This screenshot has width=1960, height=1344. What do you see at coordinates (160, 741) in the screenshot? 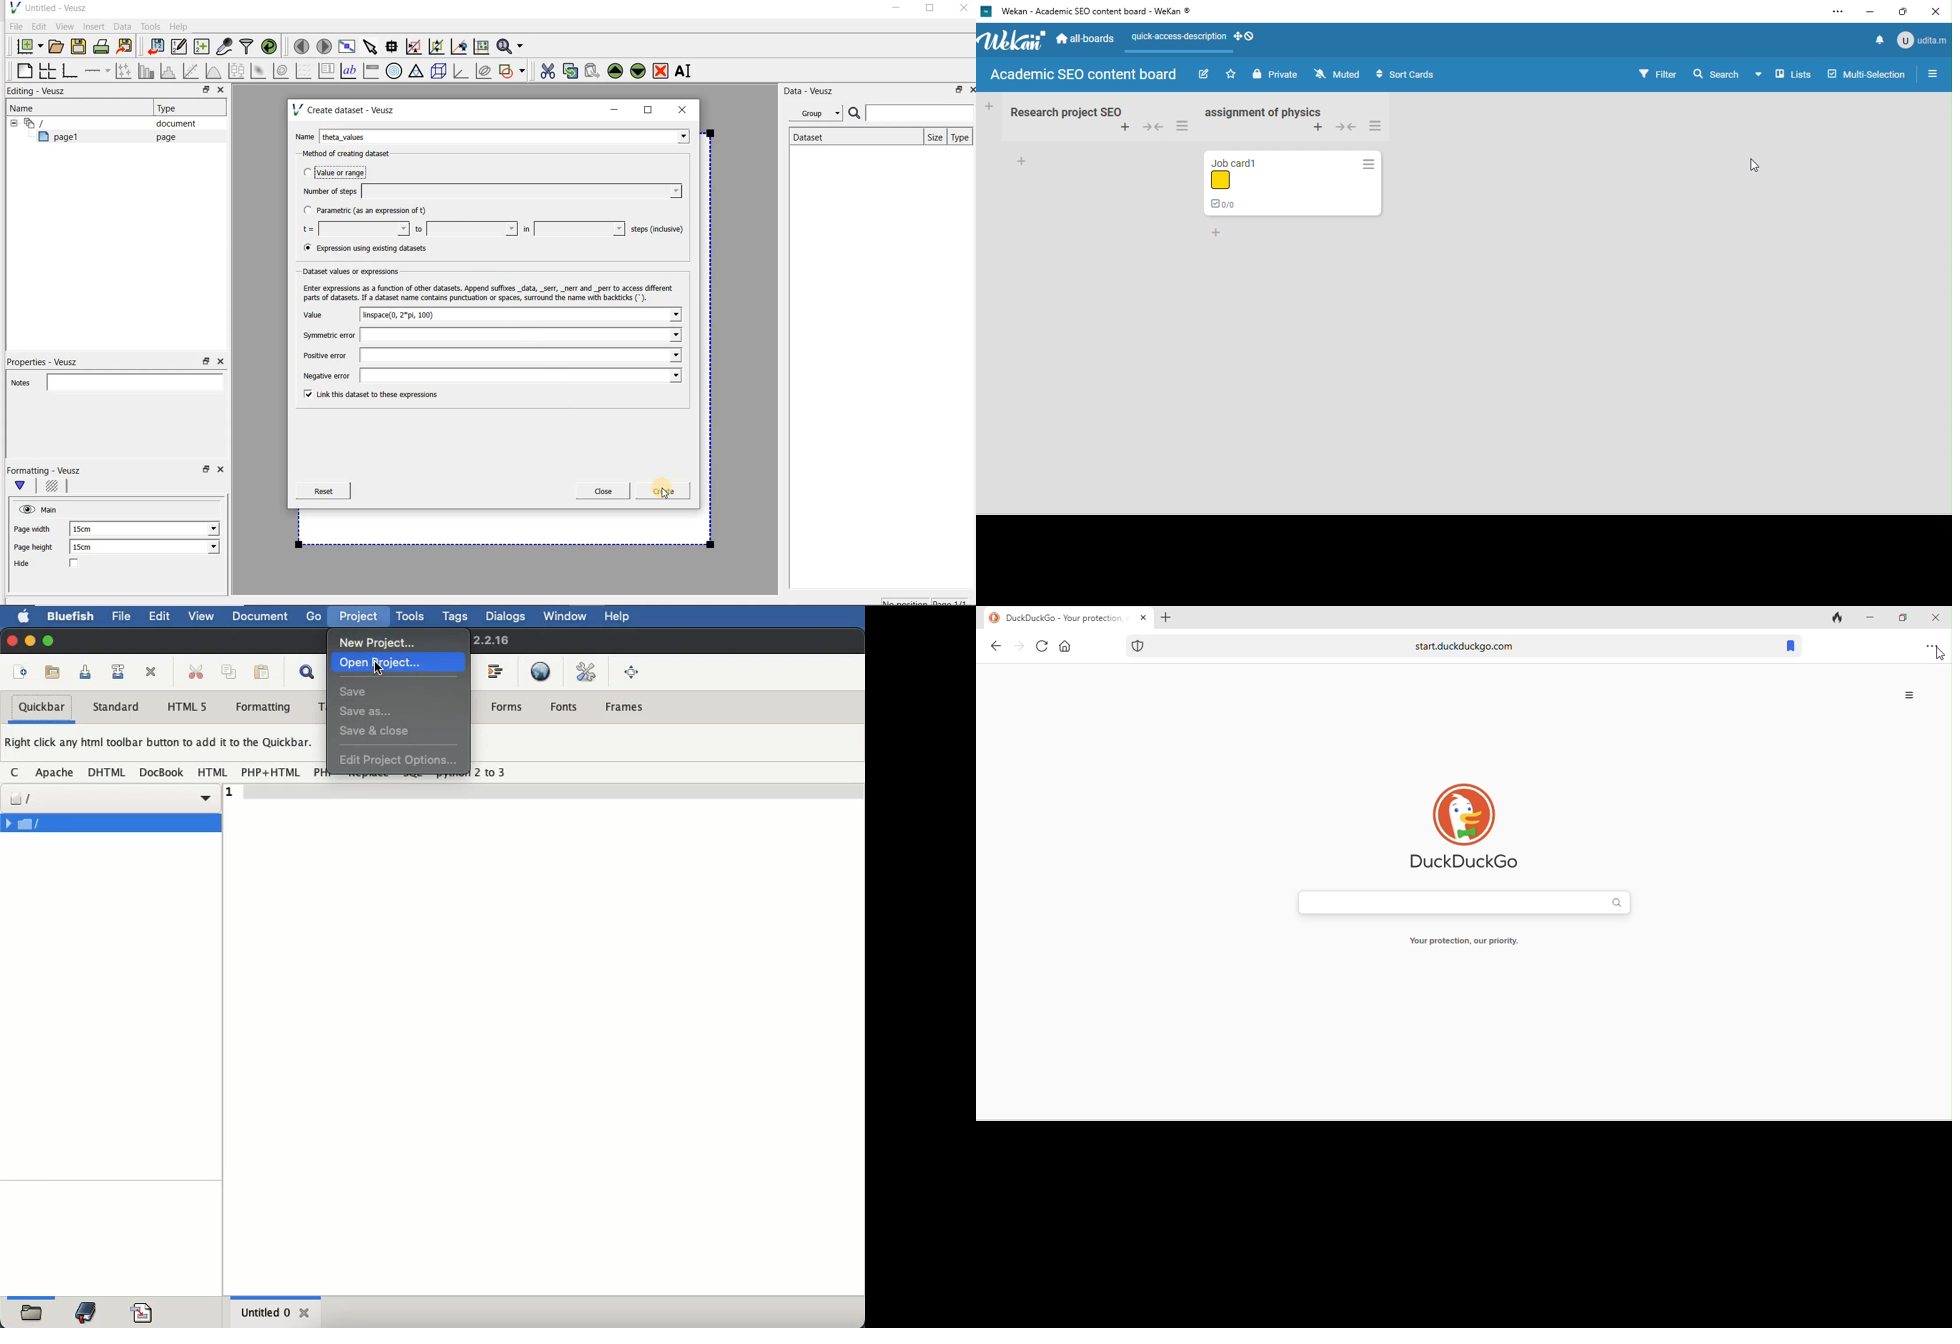
I see `Right click any html toolbar button to add it to the Quickbar` at bounding box center [160, 741].